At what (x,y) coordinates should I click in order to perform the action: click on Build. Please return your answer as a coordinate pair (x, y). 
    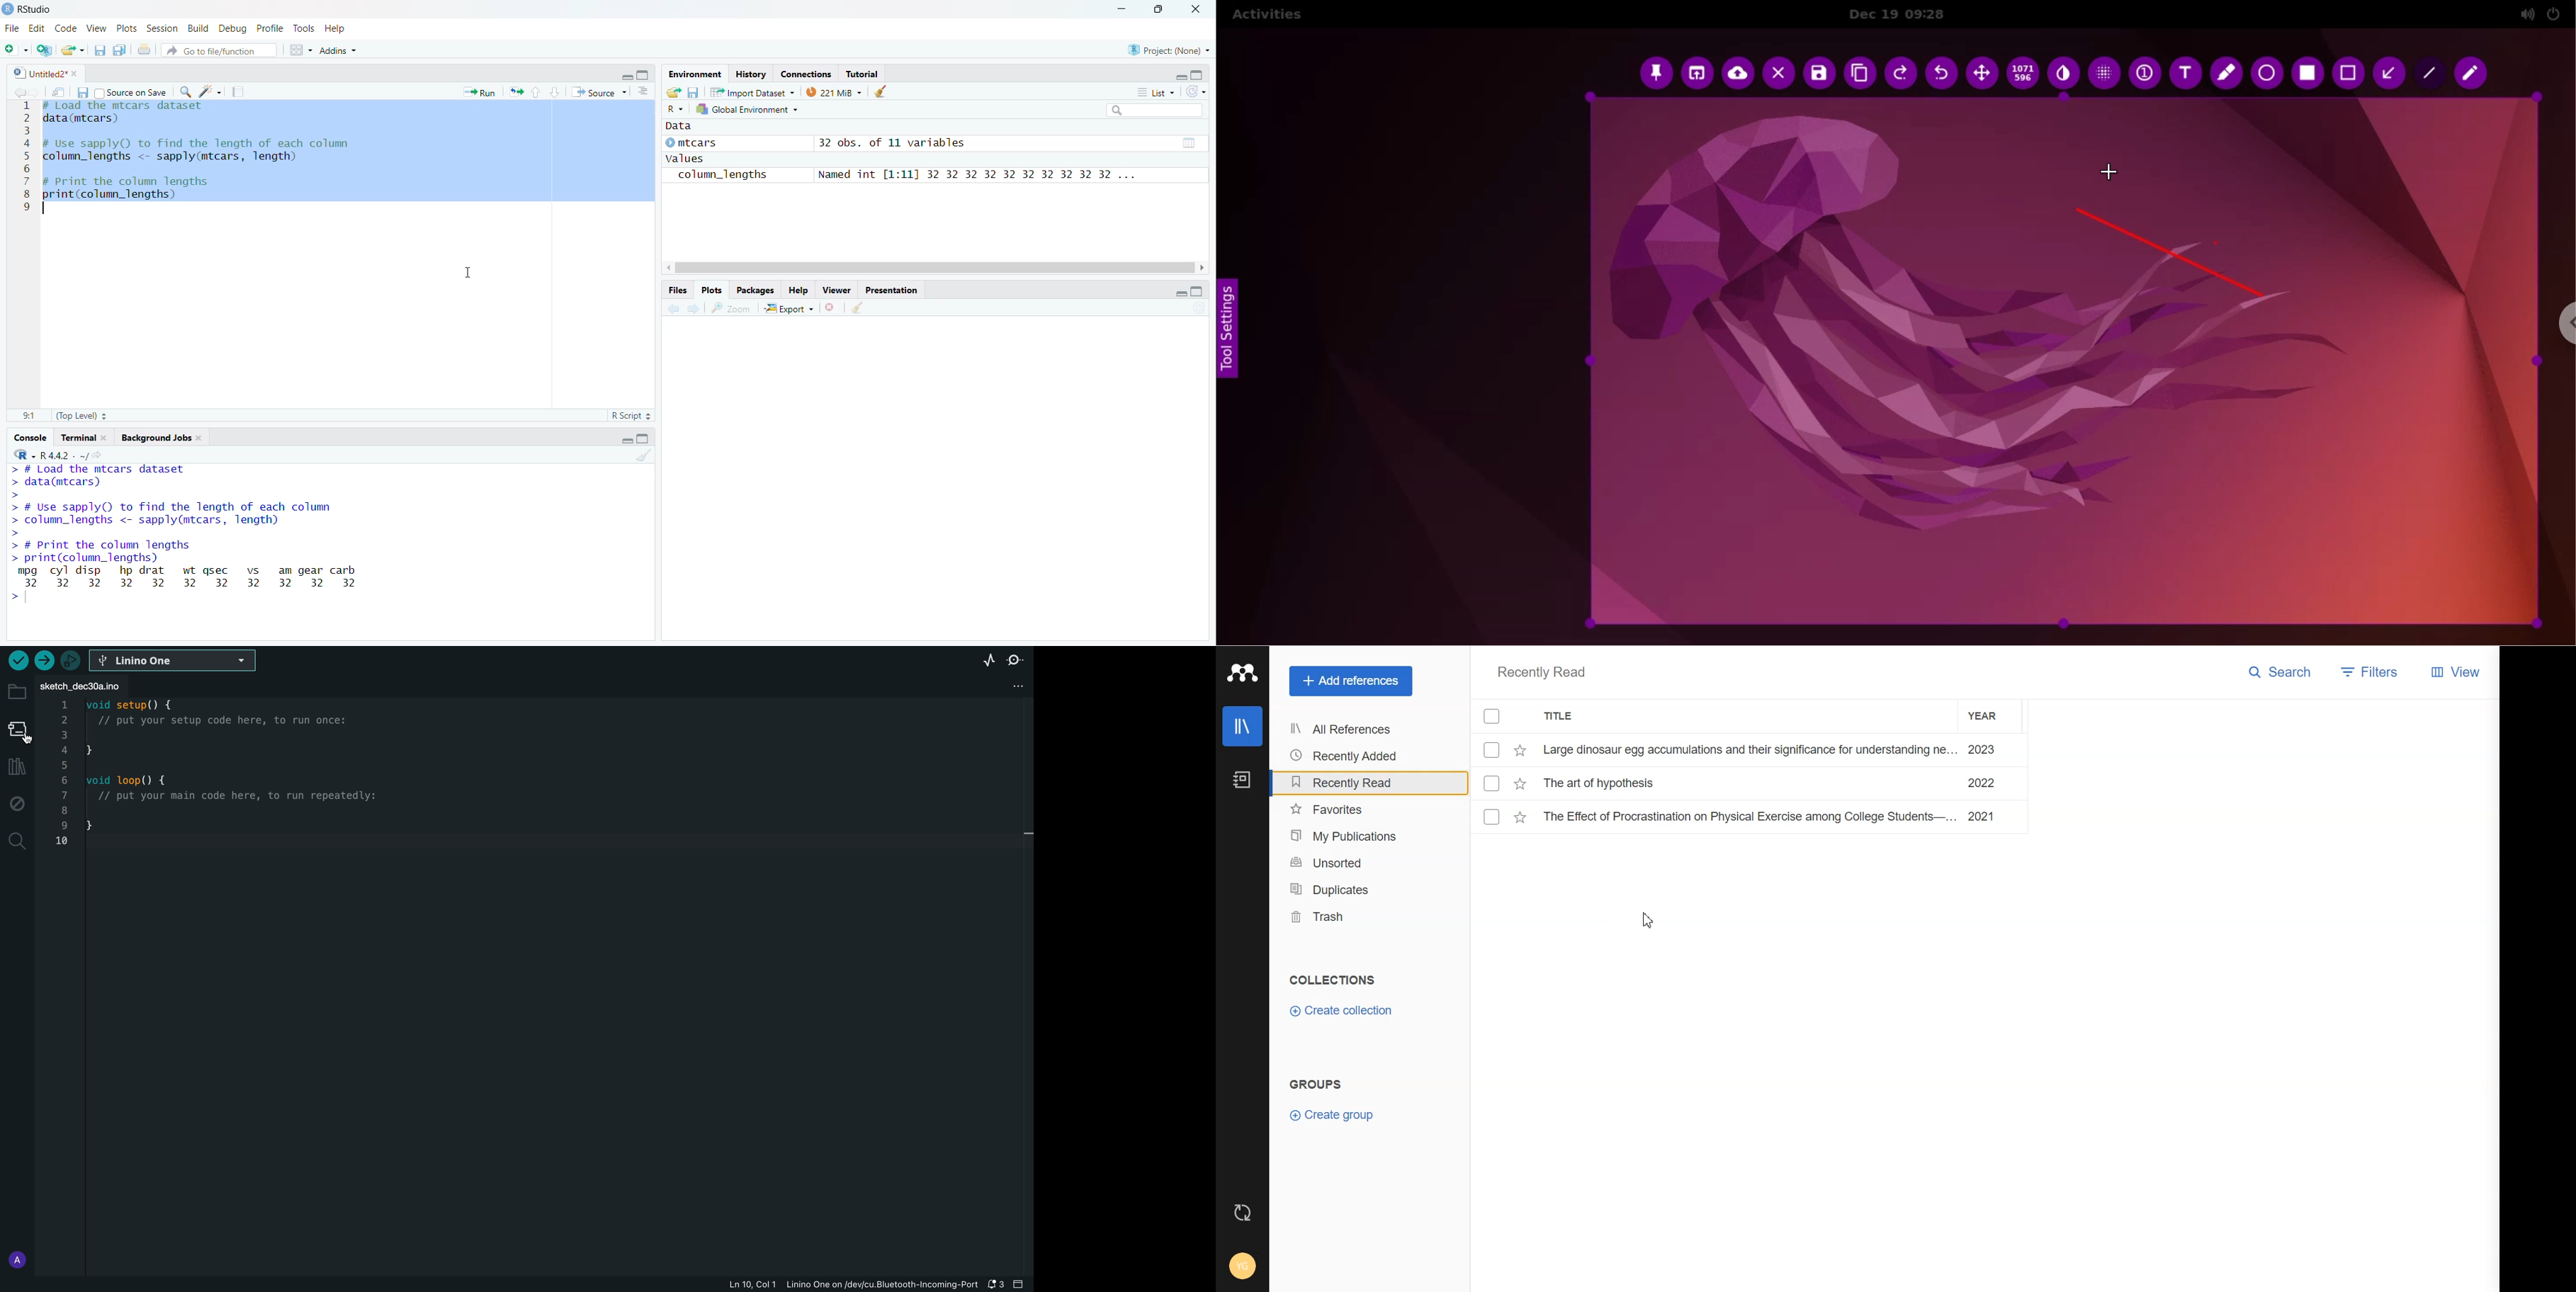
    Looking at the image, I should click on (199, 28).